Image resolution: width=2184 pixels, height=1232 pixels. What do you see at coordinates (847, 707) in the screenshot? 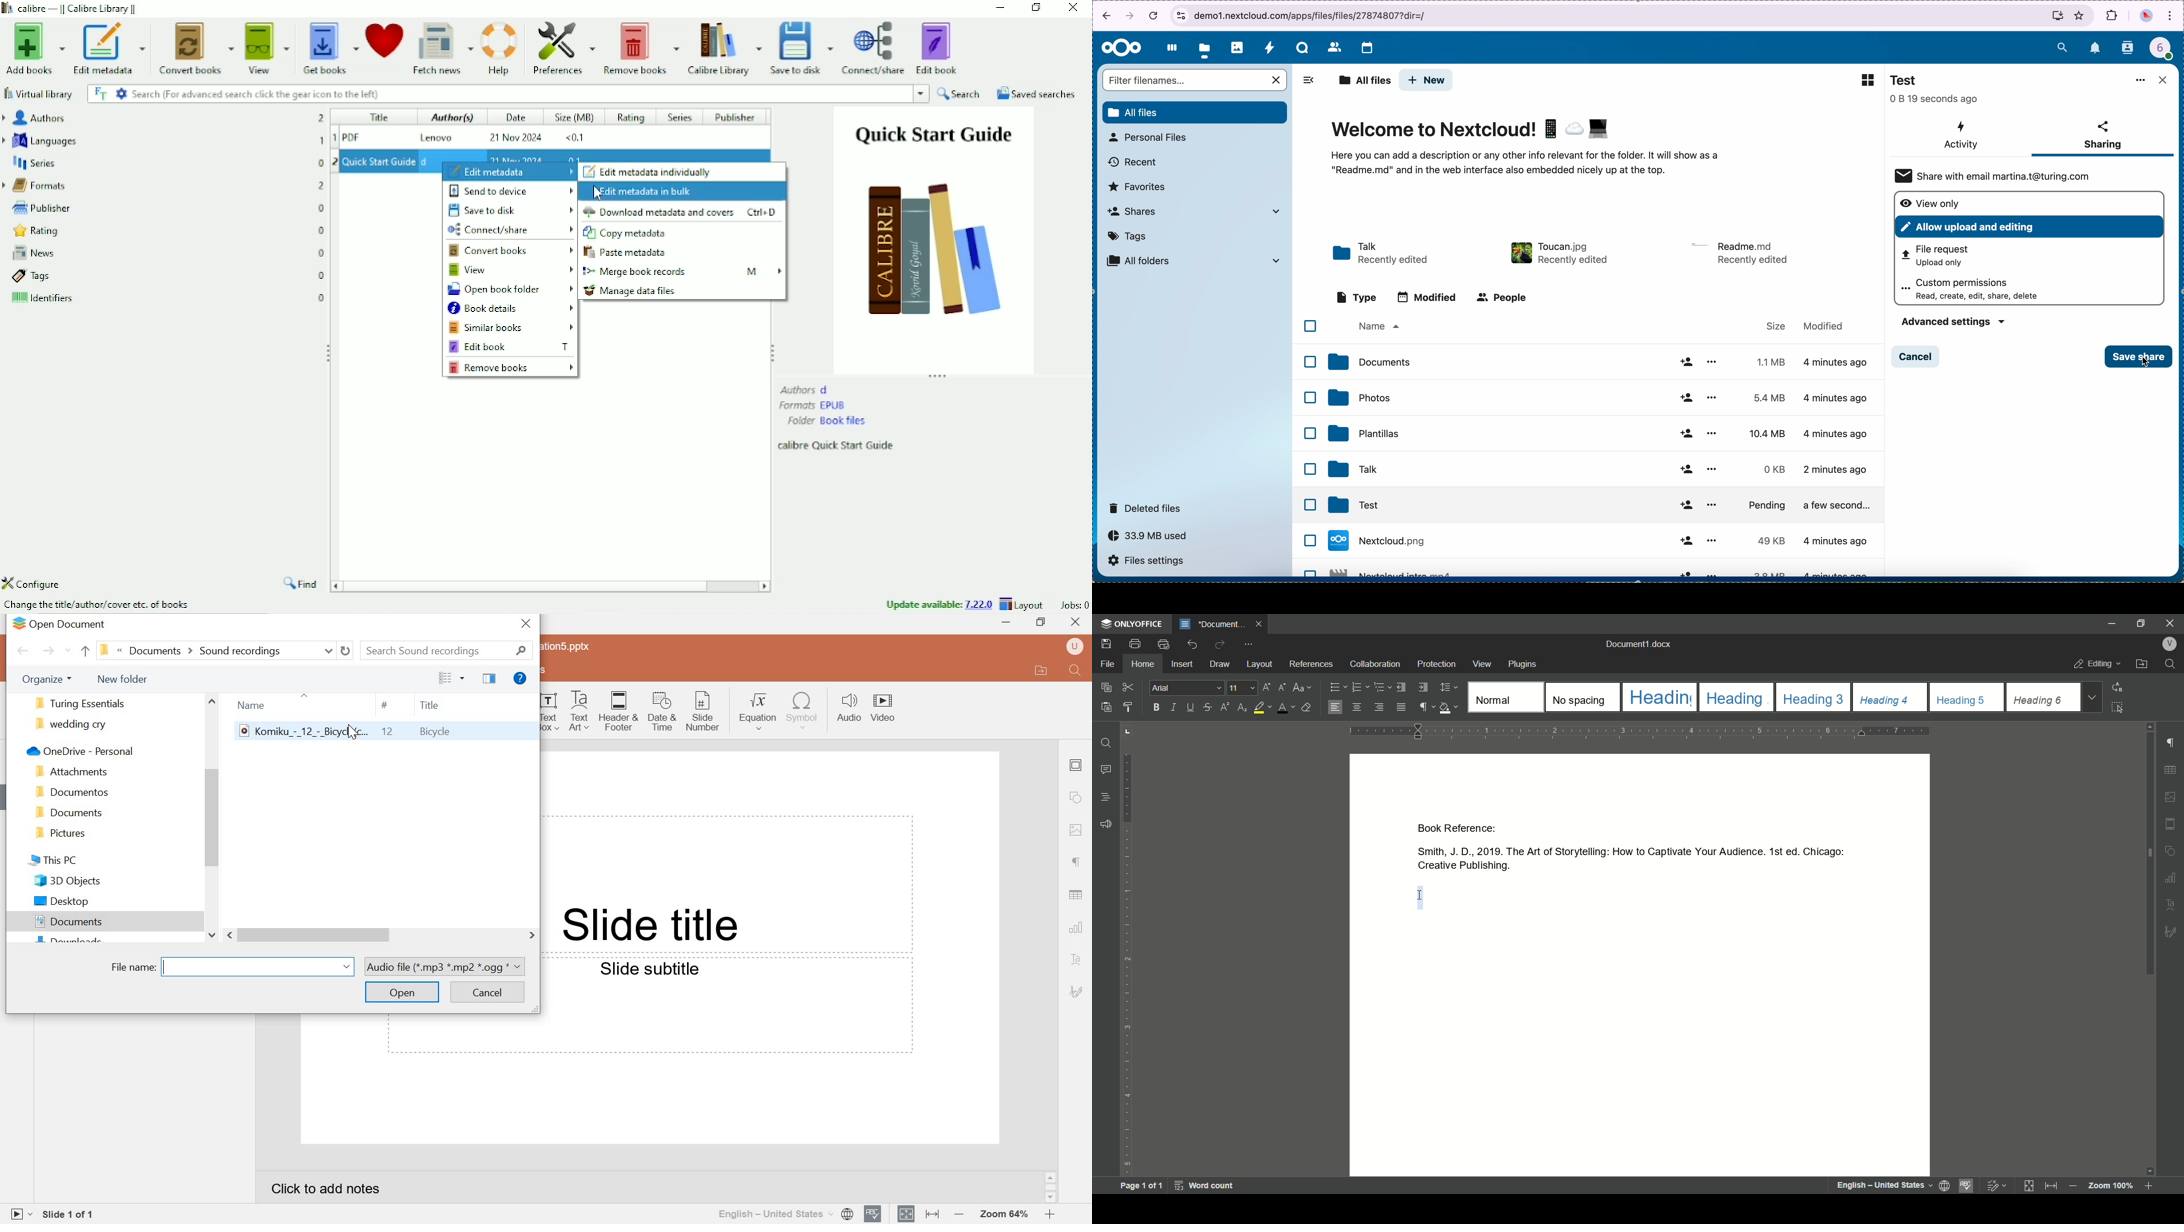
I see `Audio` at bounding box center [847, 707].